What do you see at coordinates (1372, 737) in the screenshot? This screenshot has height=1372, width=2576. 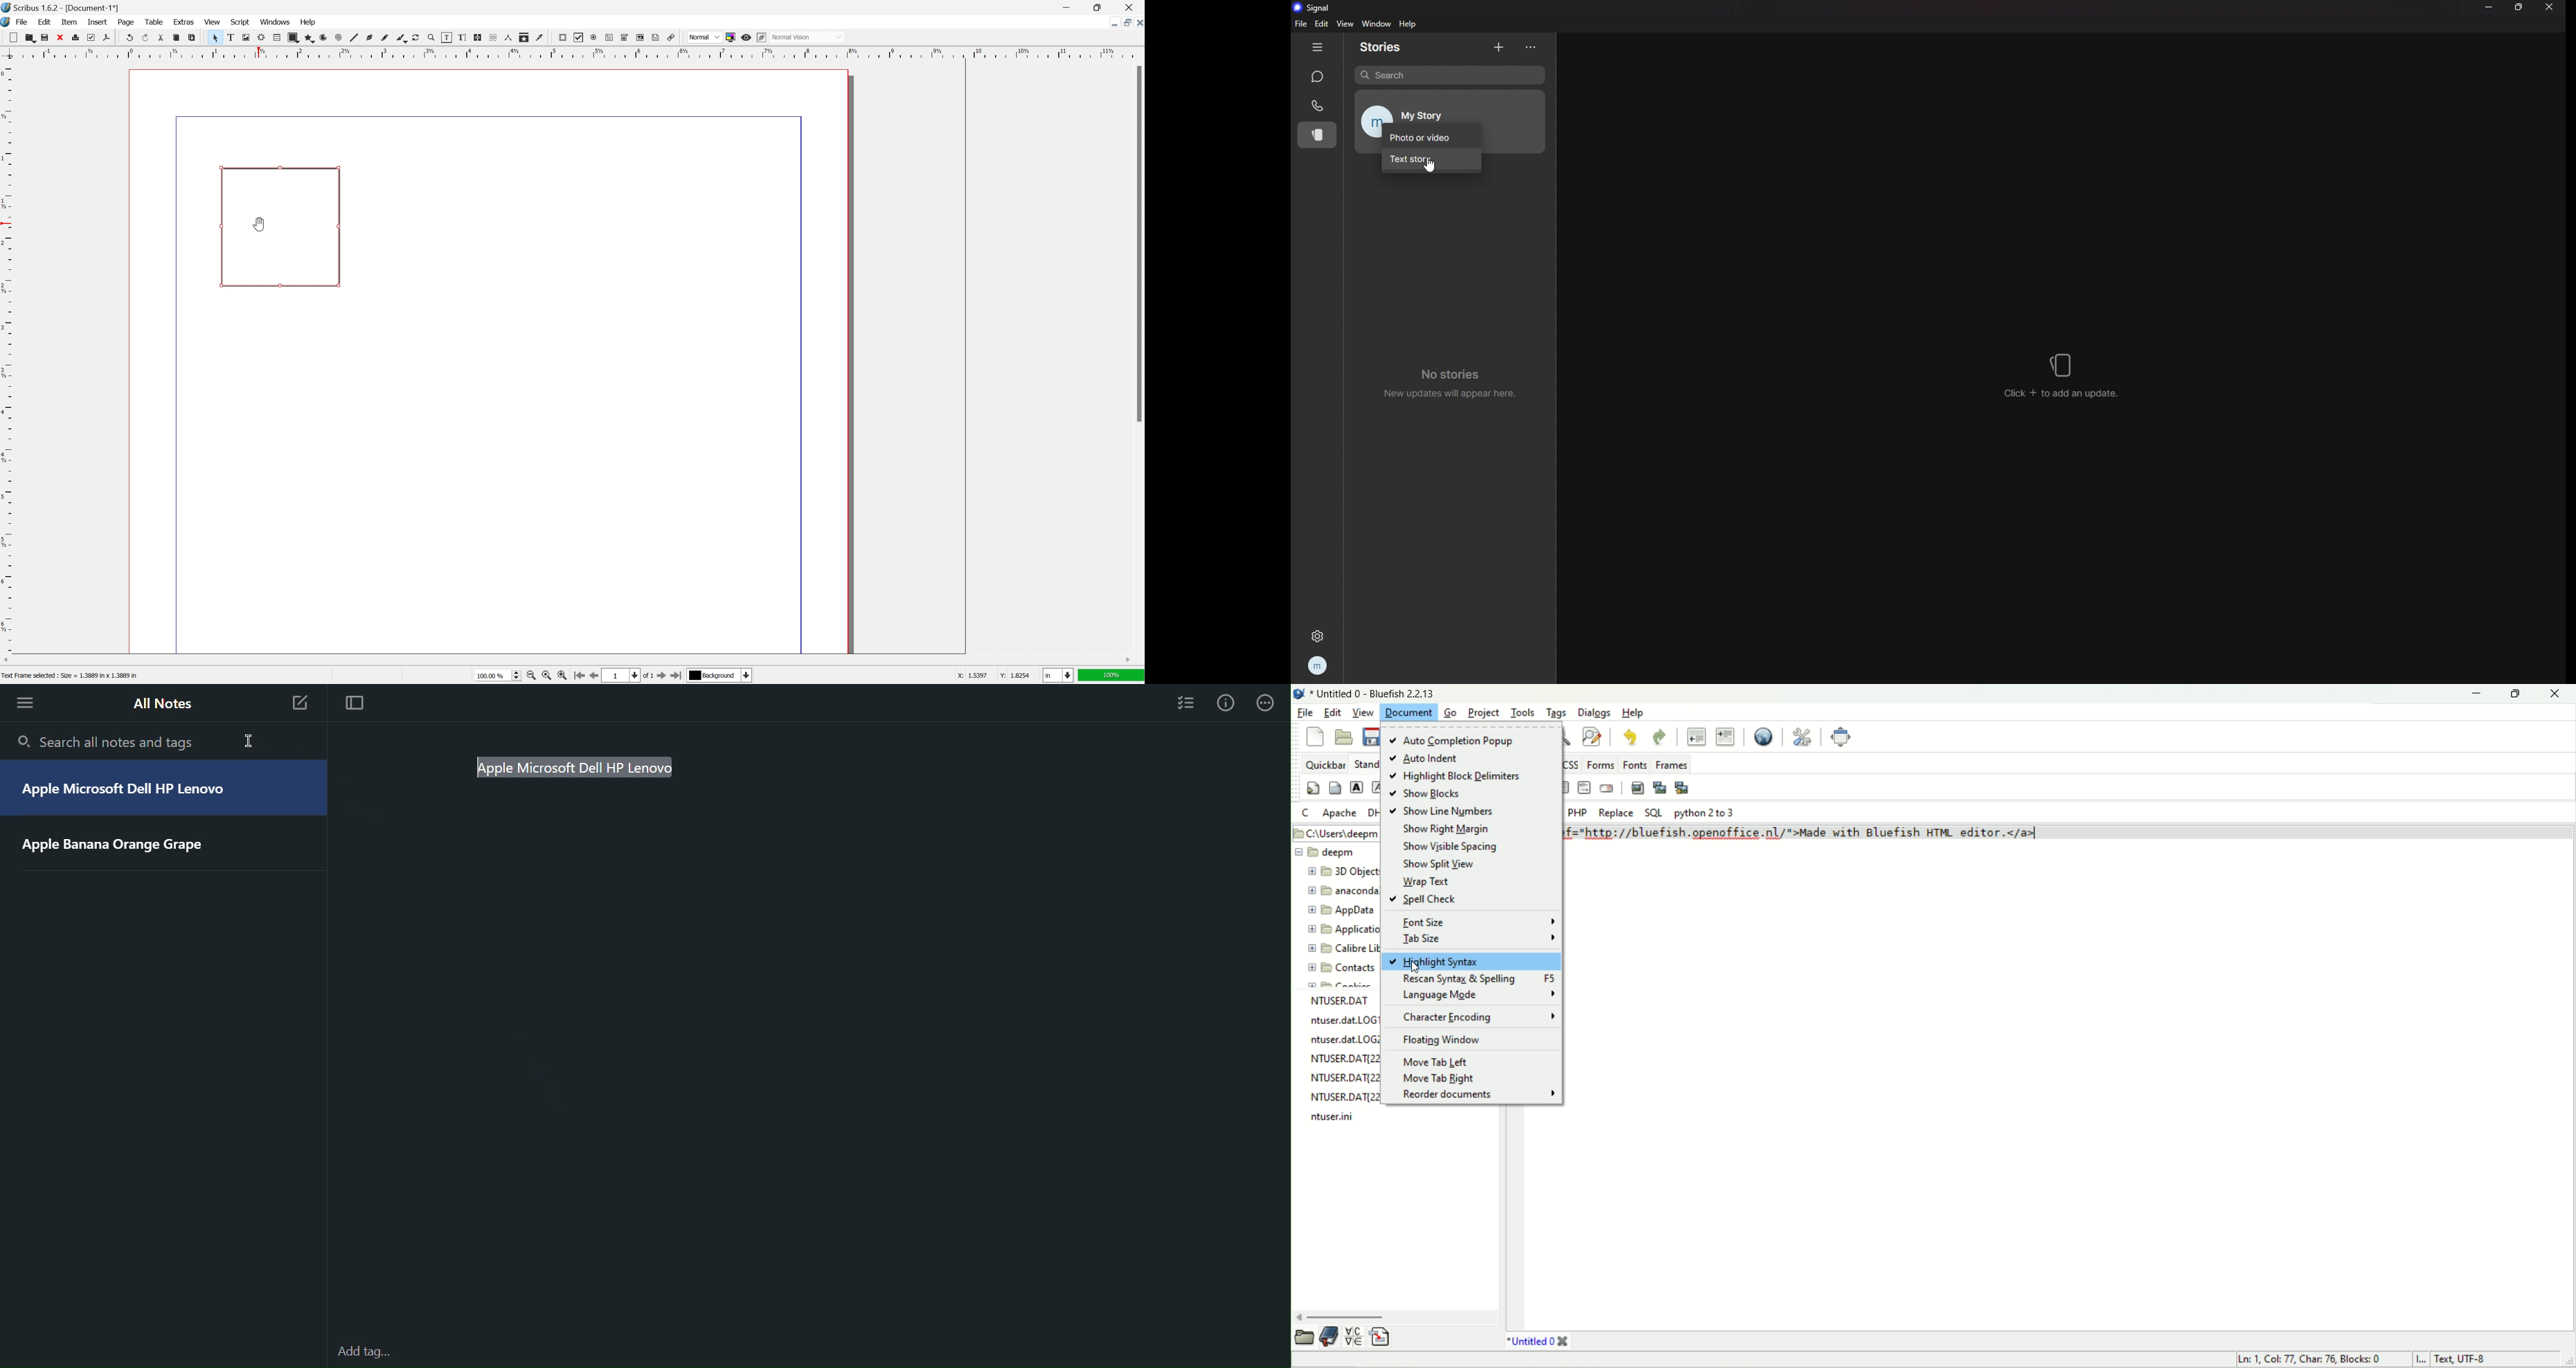 I see `save current file` at bounding box center [1372, 737].